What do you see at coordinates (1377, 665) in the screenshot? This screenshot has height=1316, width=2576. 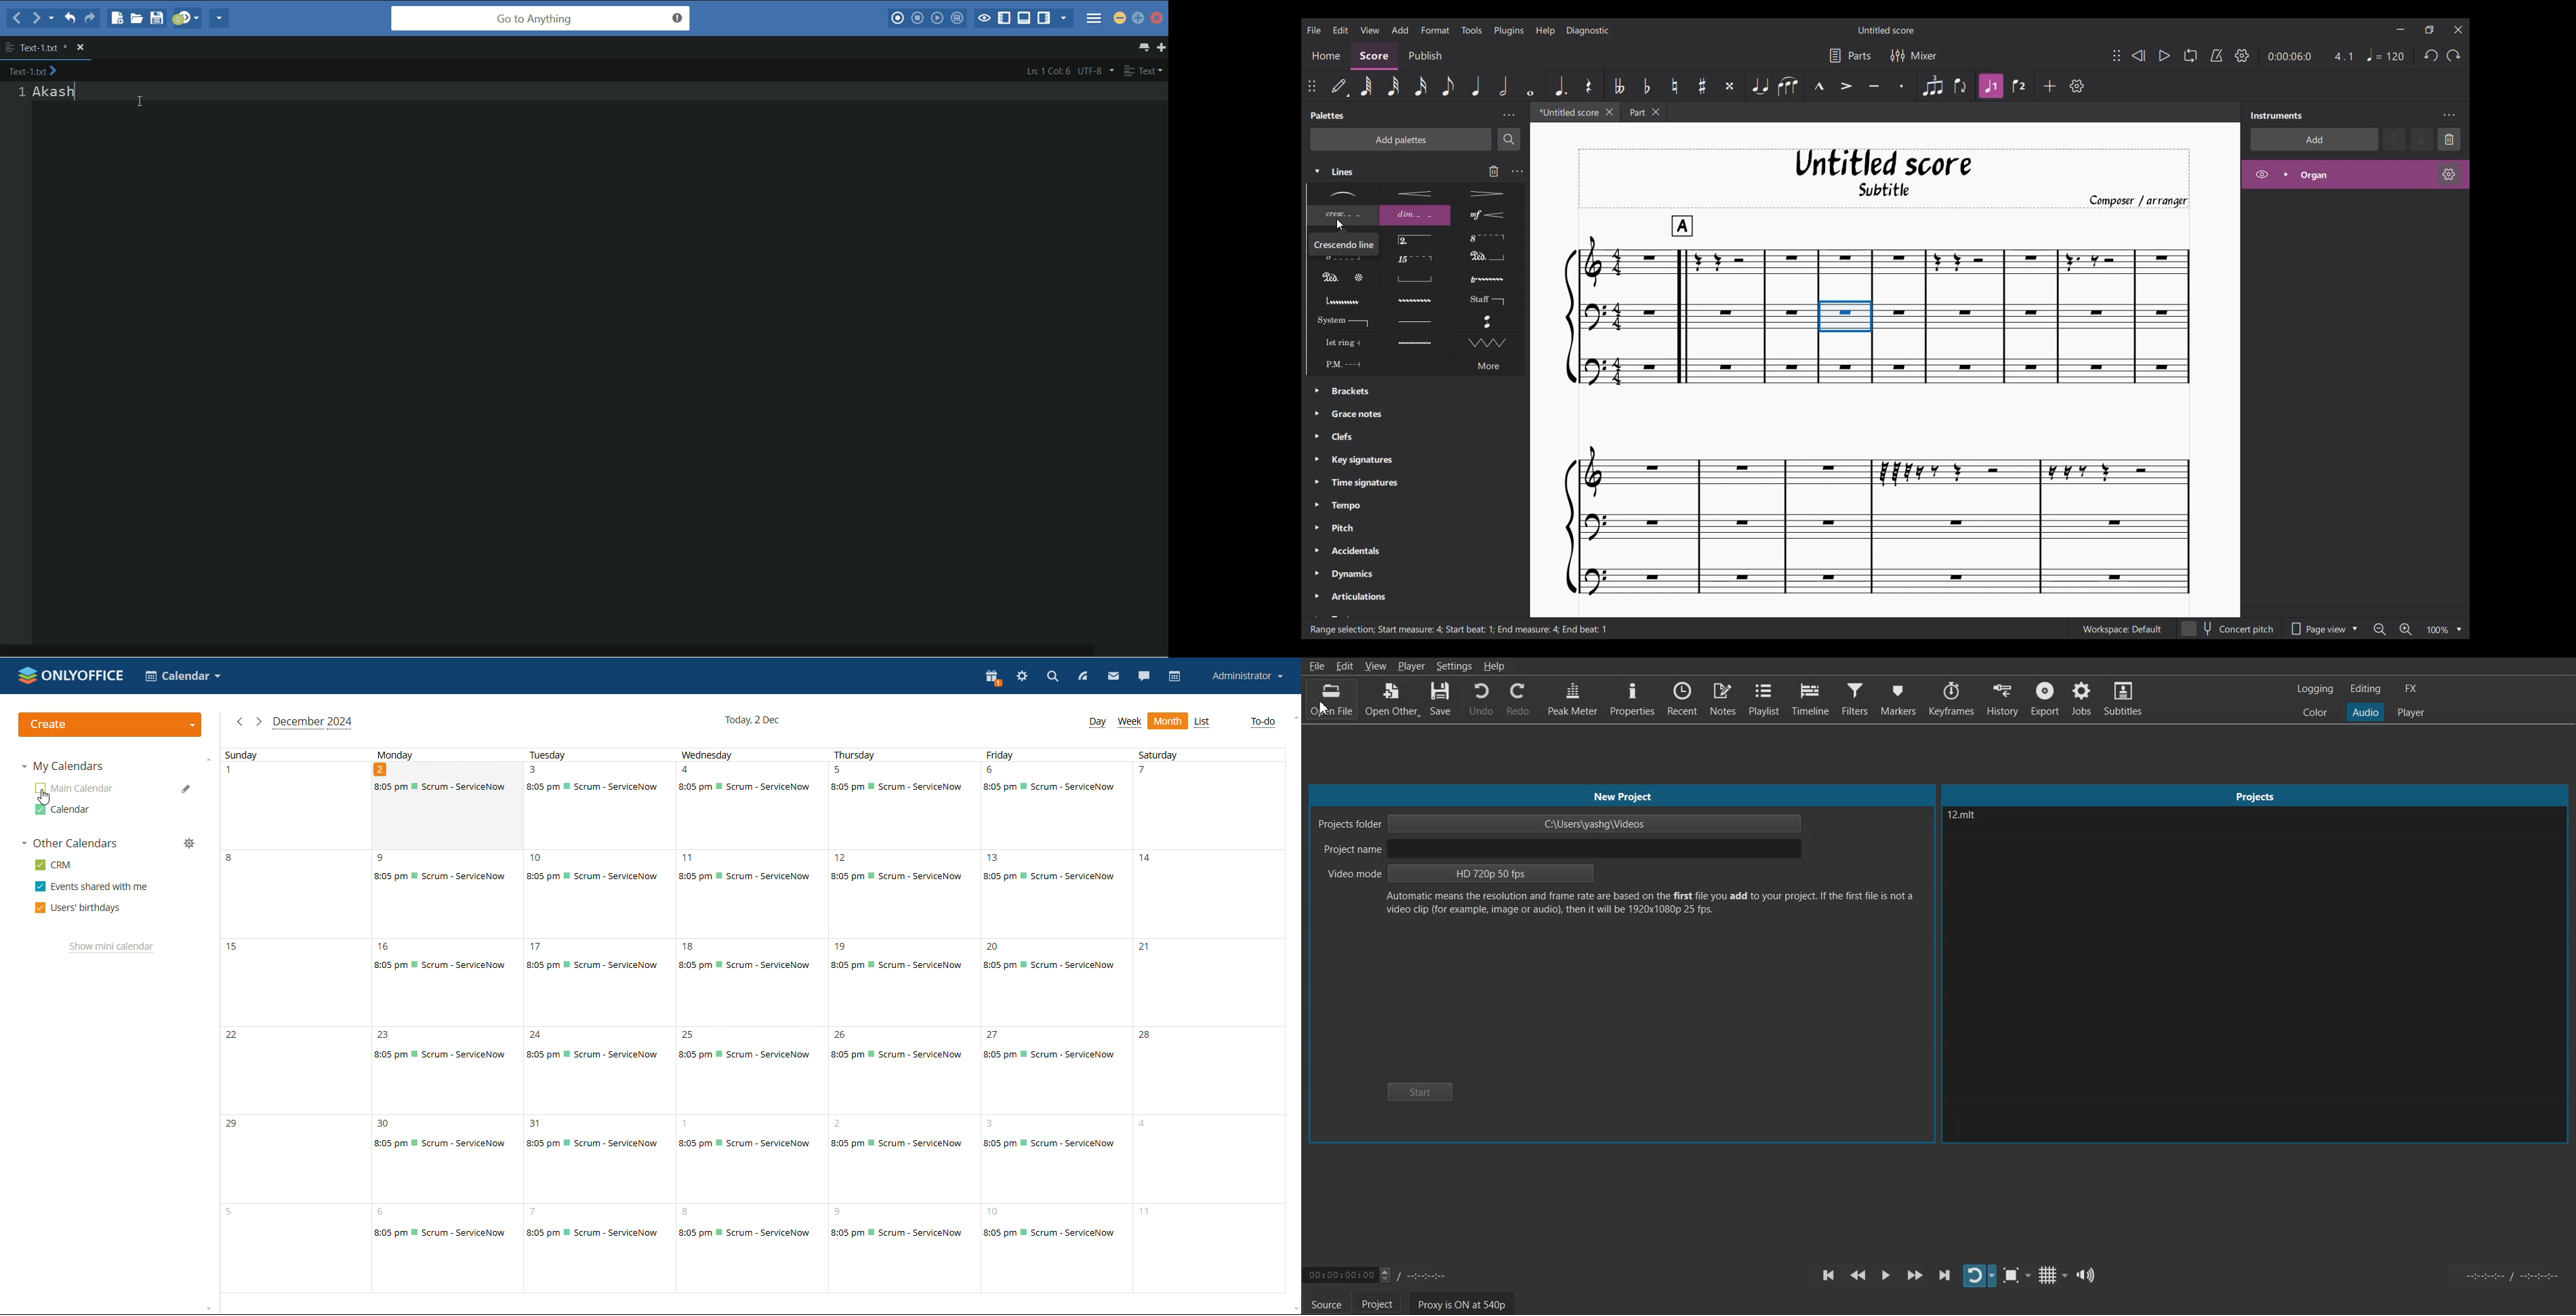 I see `View` at bounding box center [1377, 665].